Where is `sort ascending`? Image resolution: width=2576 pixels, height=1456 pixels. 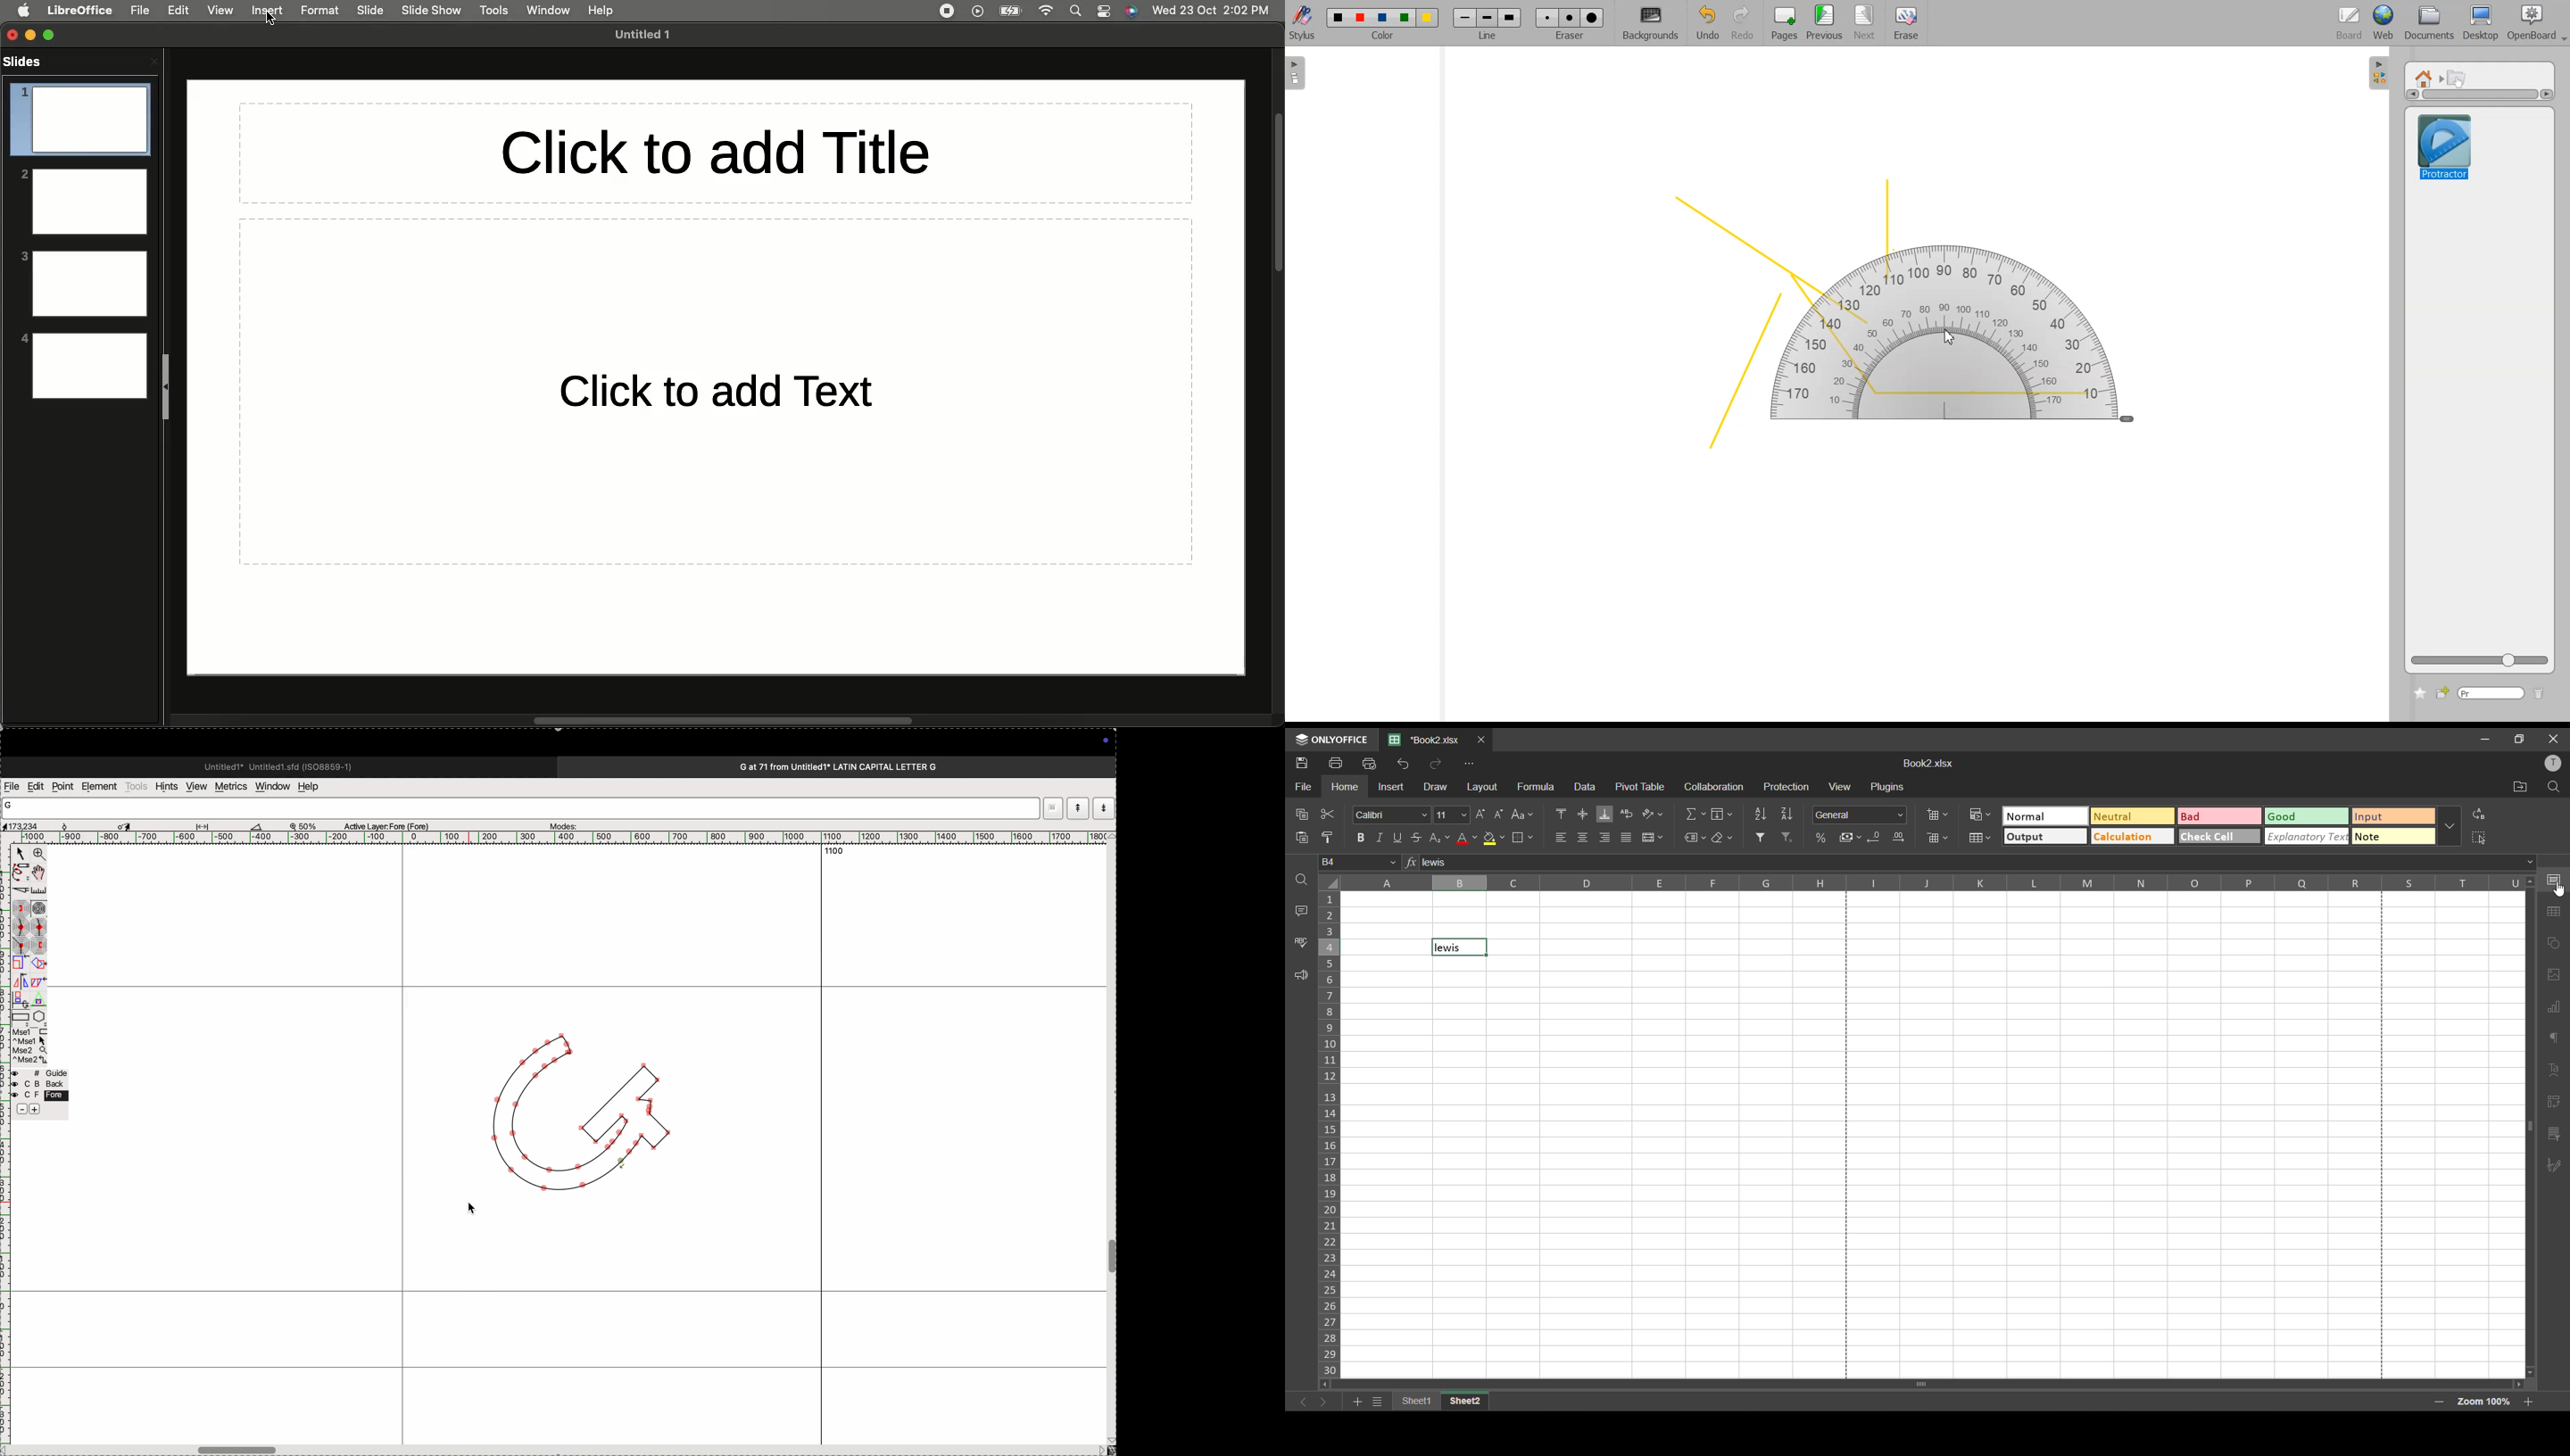
sort ascending is located at coordinates (1758, 812).